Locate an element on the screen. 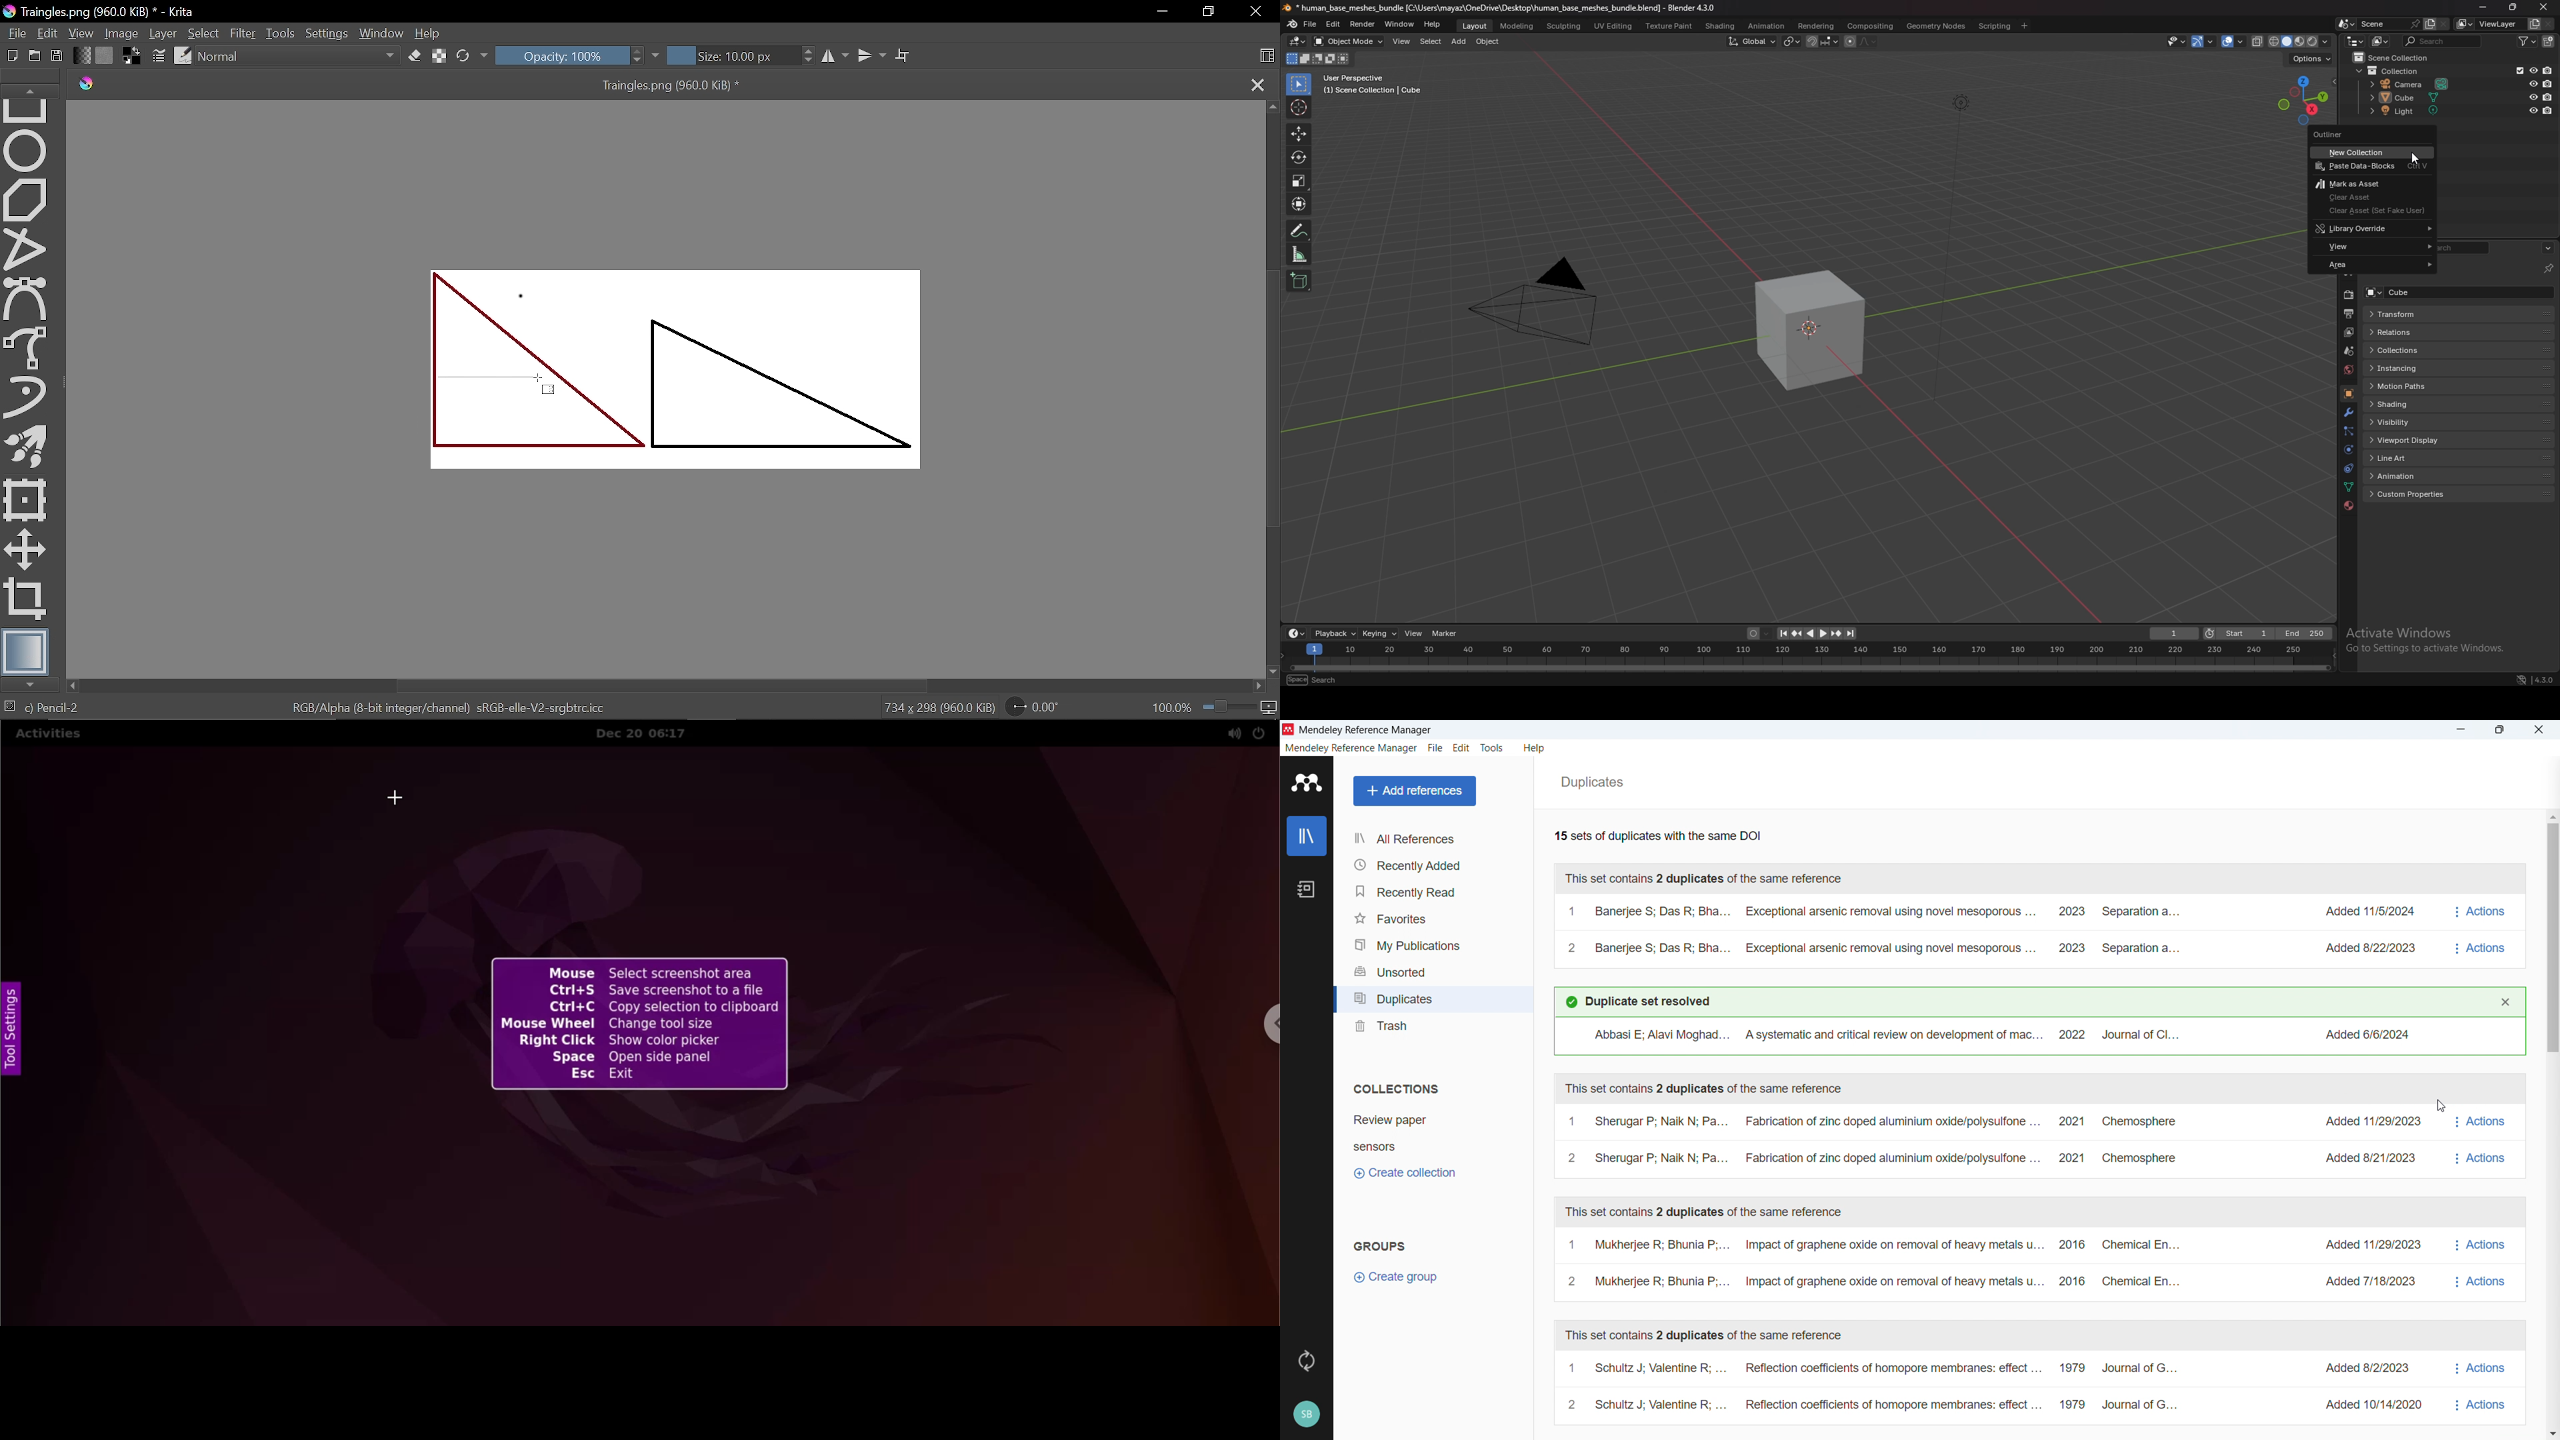 This screenshot has width=2576, height=1456. file is located at coordinates (1435, 748).